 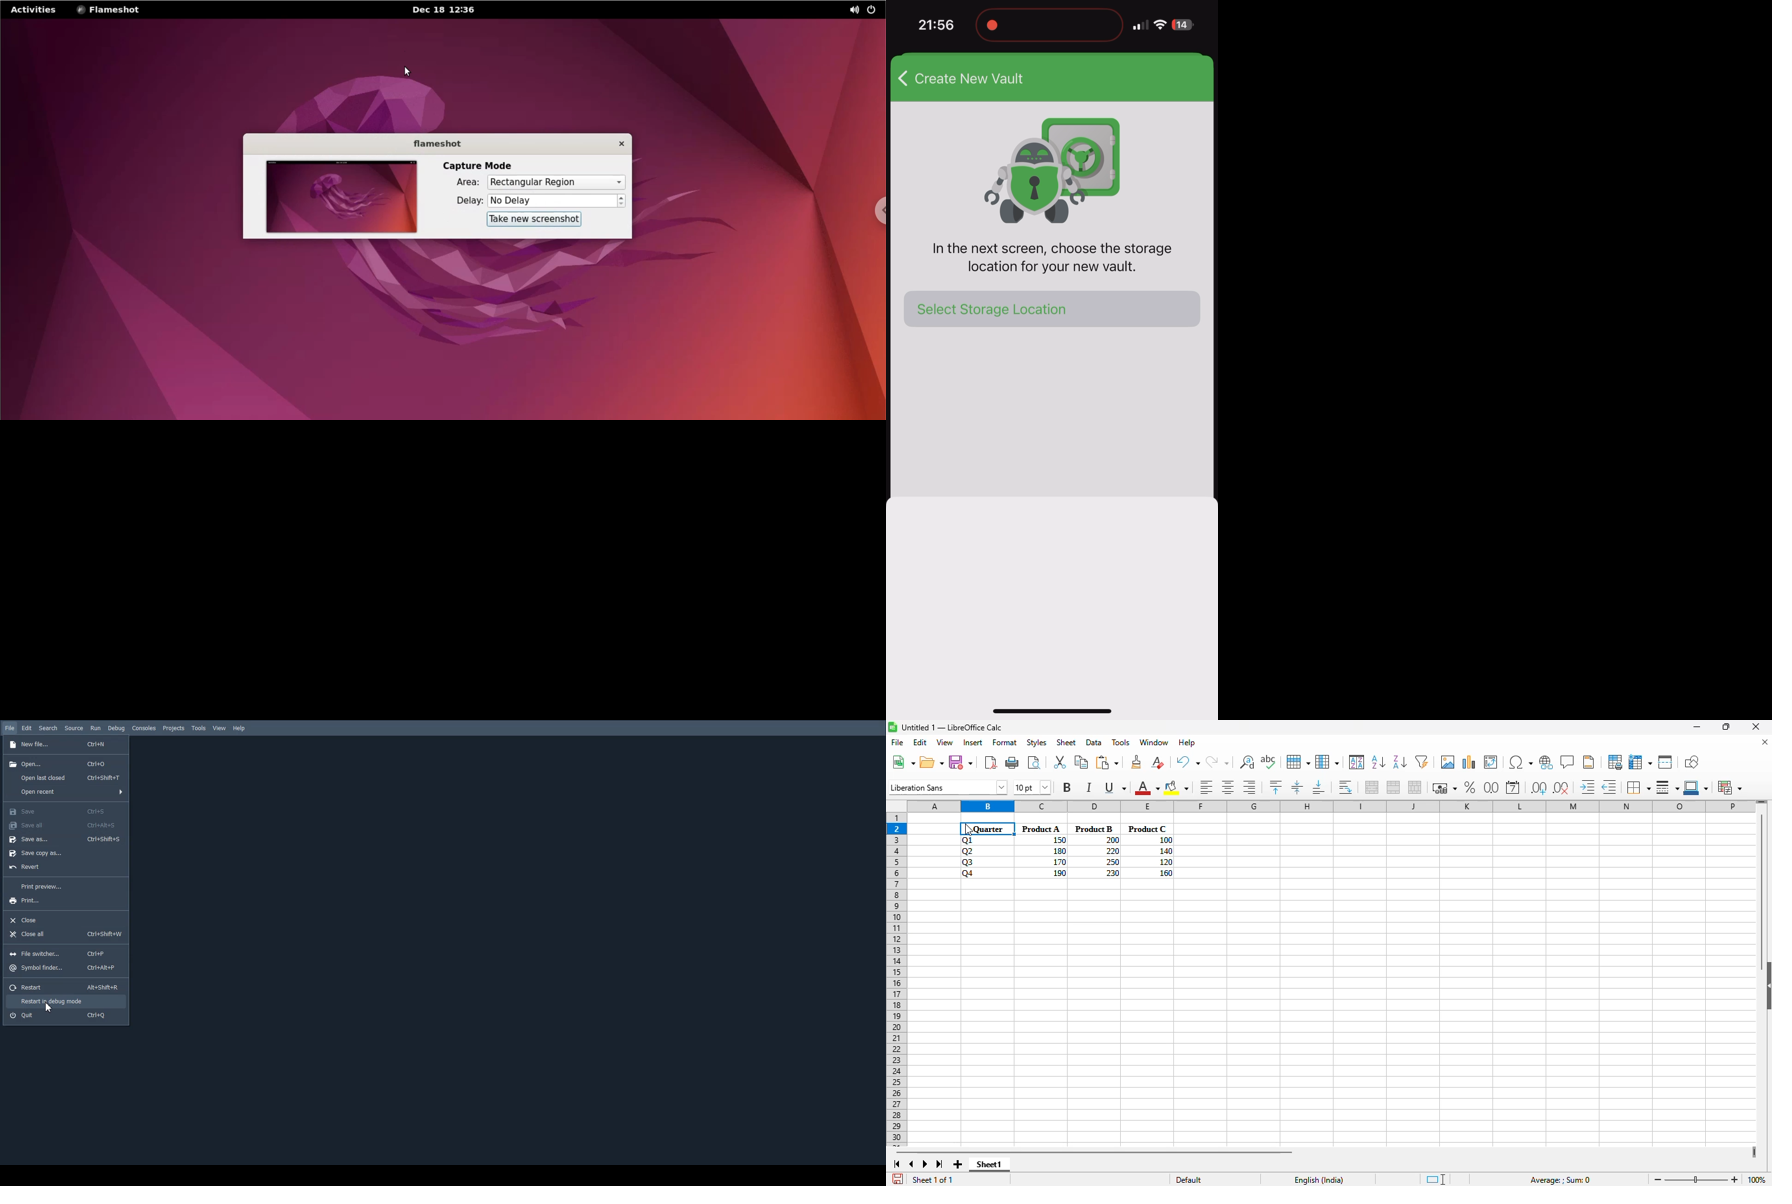 I want to click on create new vault, so click(x=963, y=80).